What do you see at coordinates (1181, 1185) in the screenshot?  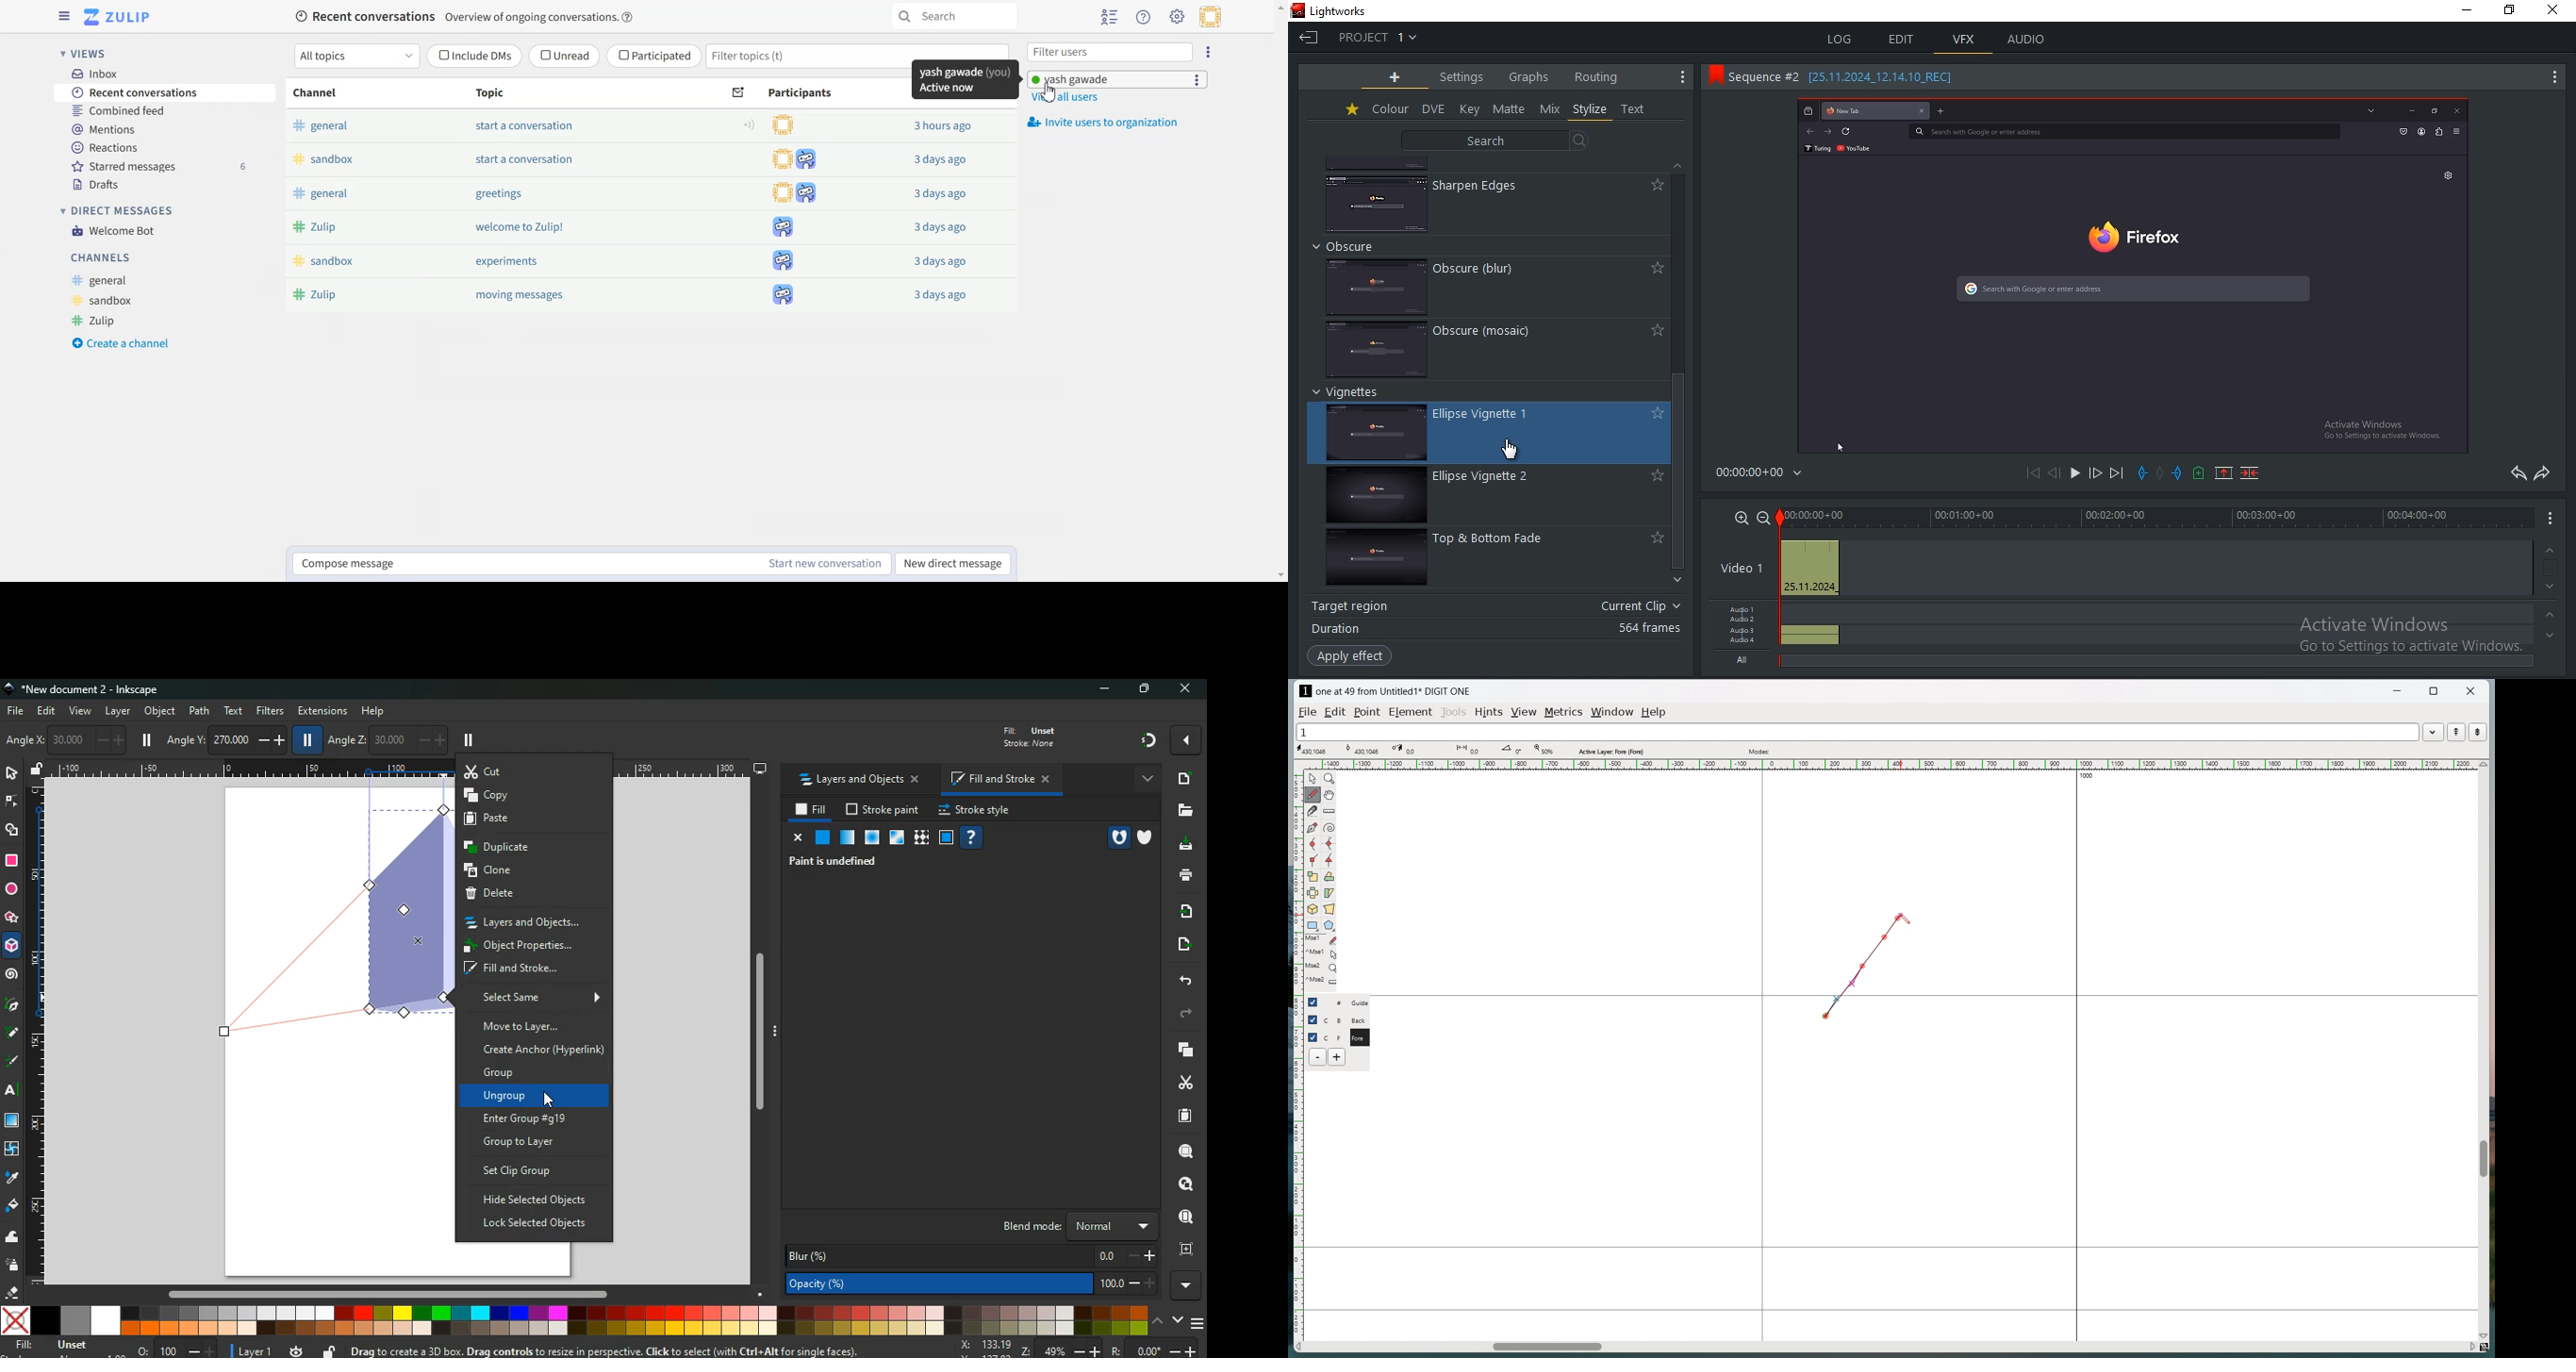 I see `look` at bounding box center [1181, 1185].